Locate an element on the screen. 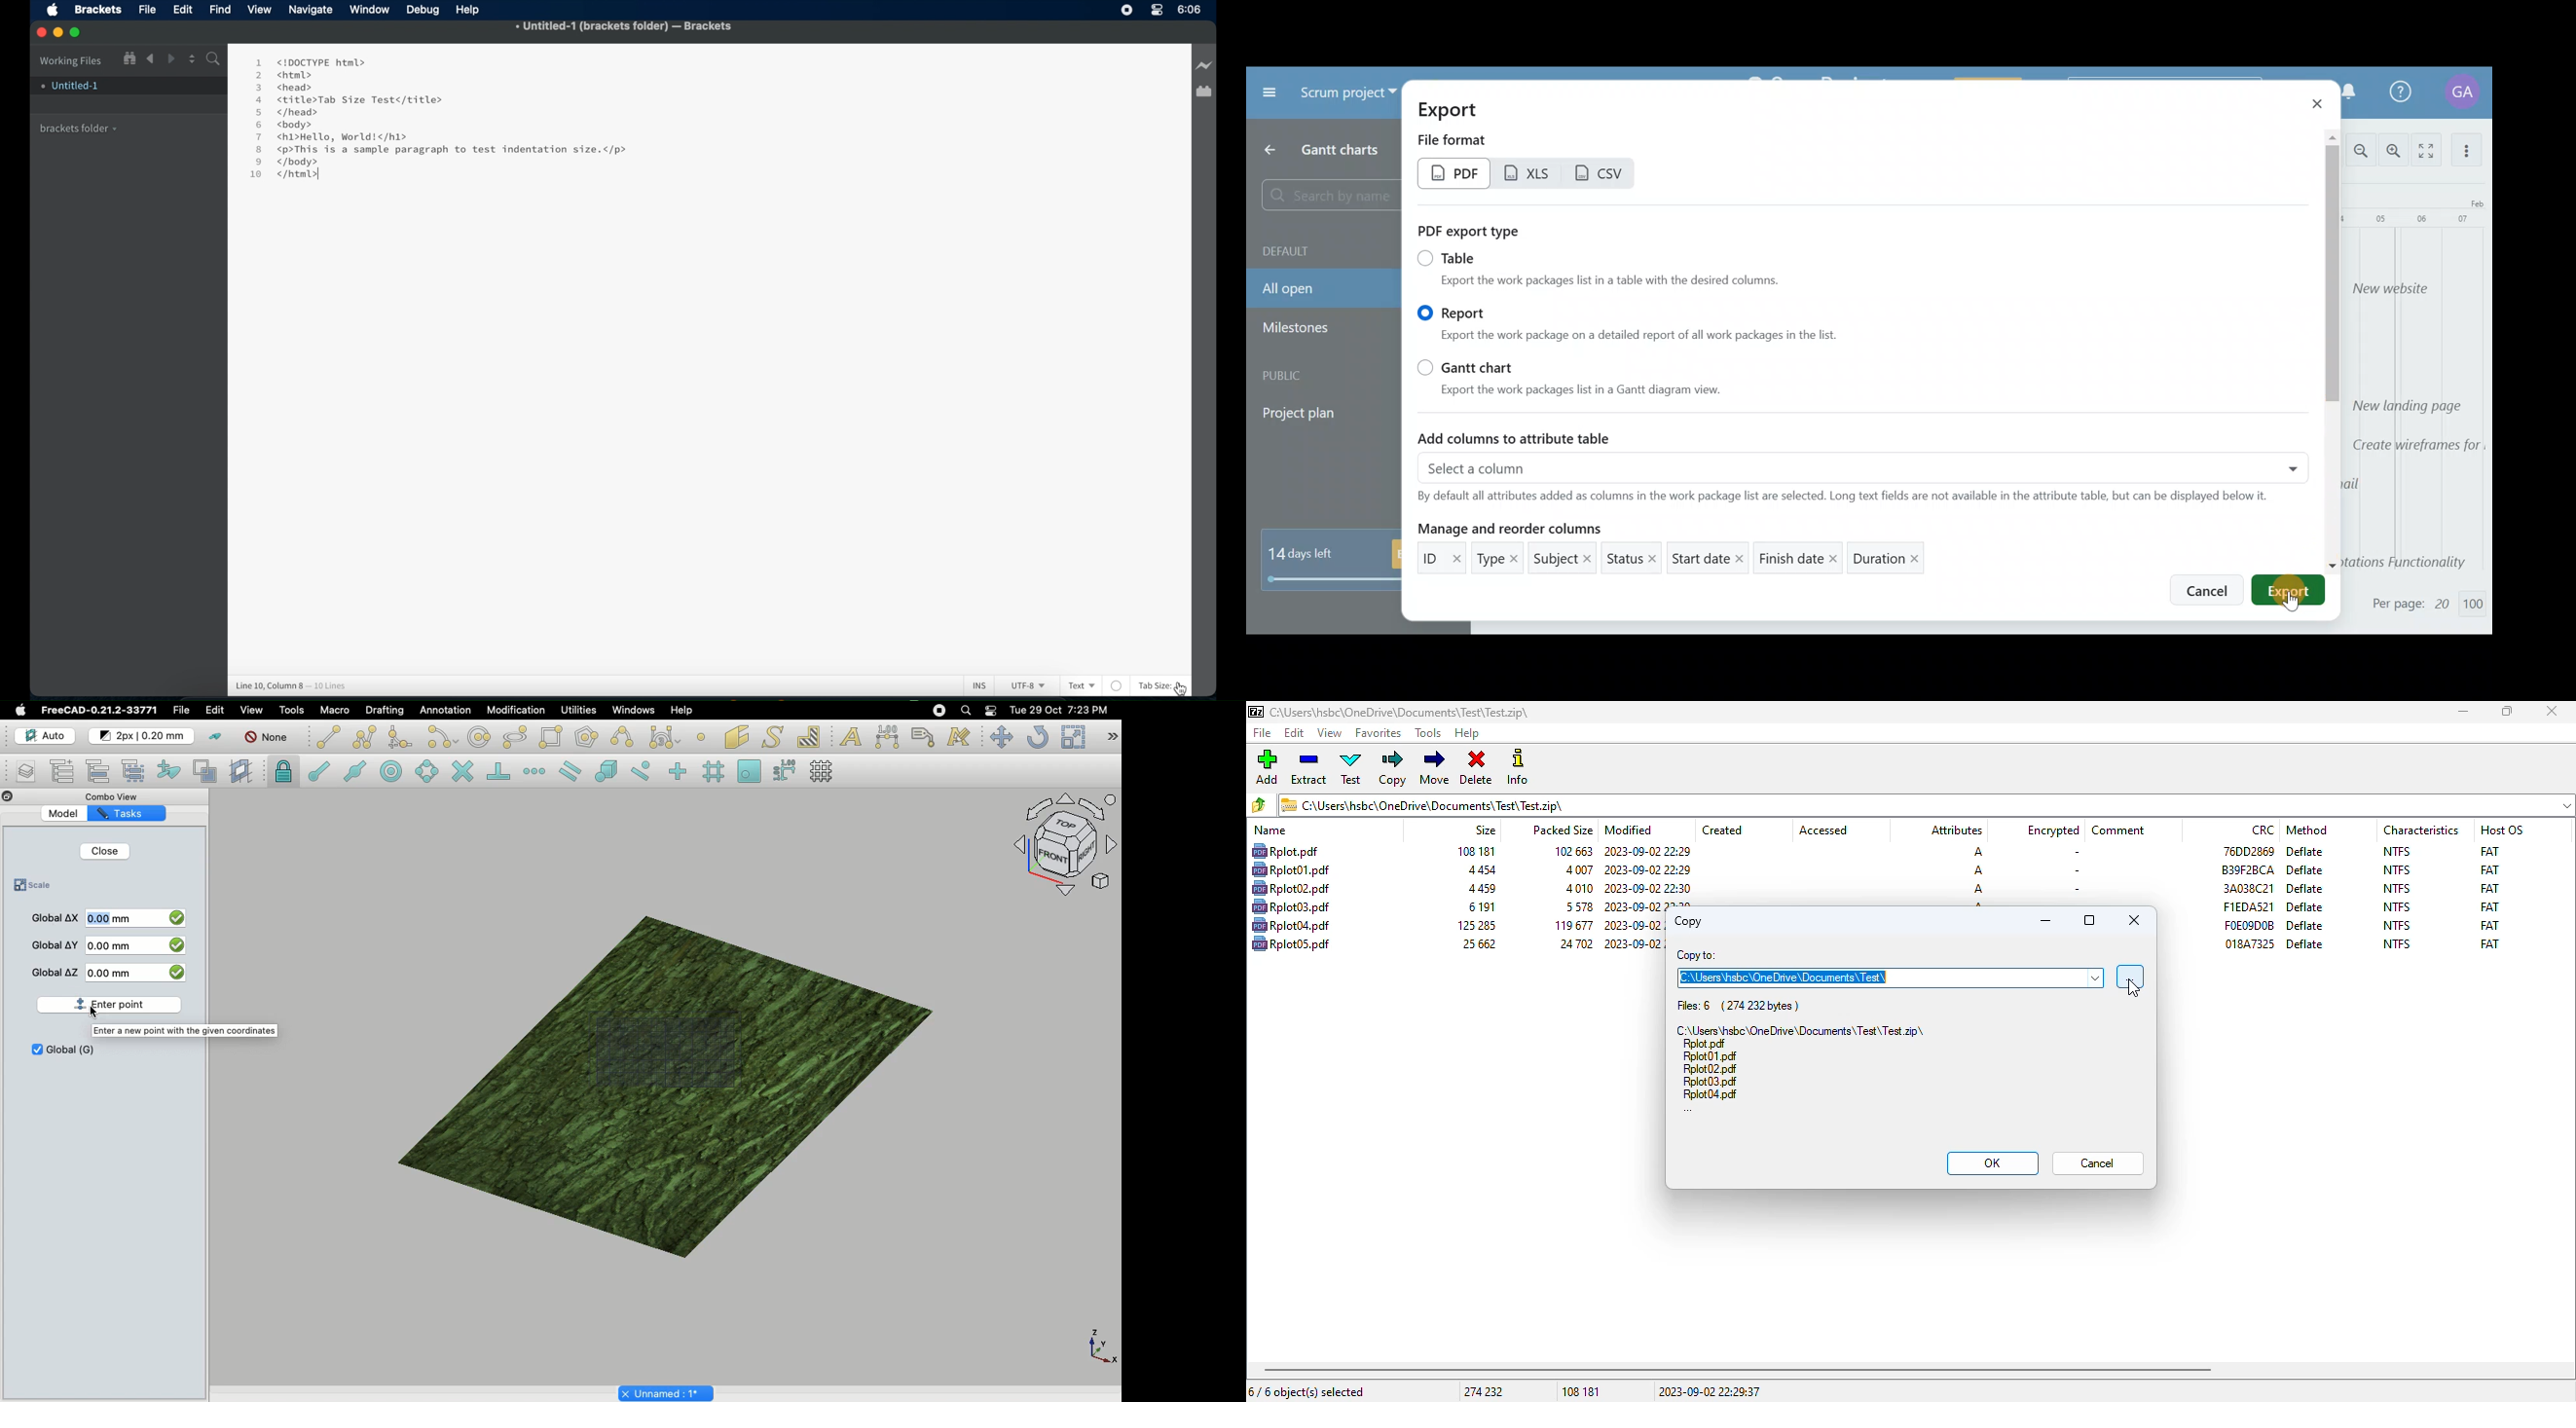  minimize is located at coordinates (2045, 920).